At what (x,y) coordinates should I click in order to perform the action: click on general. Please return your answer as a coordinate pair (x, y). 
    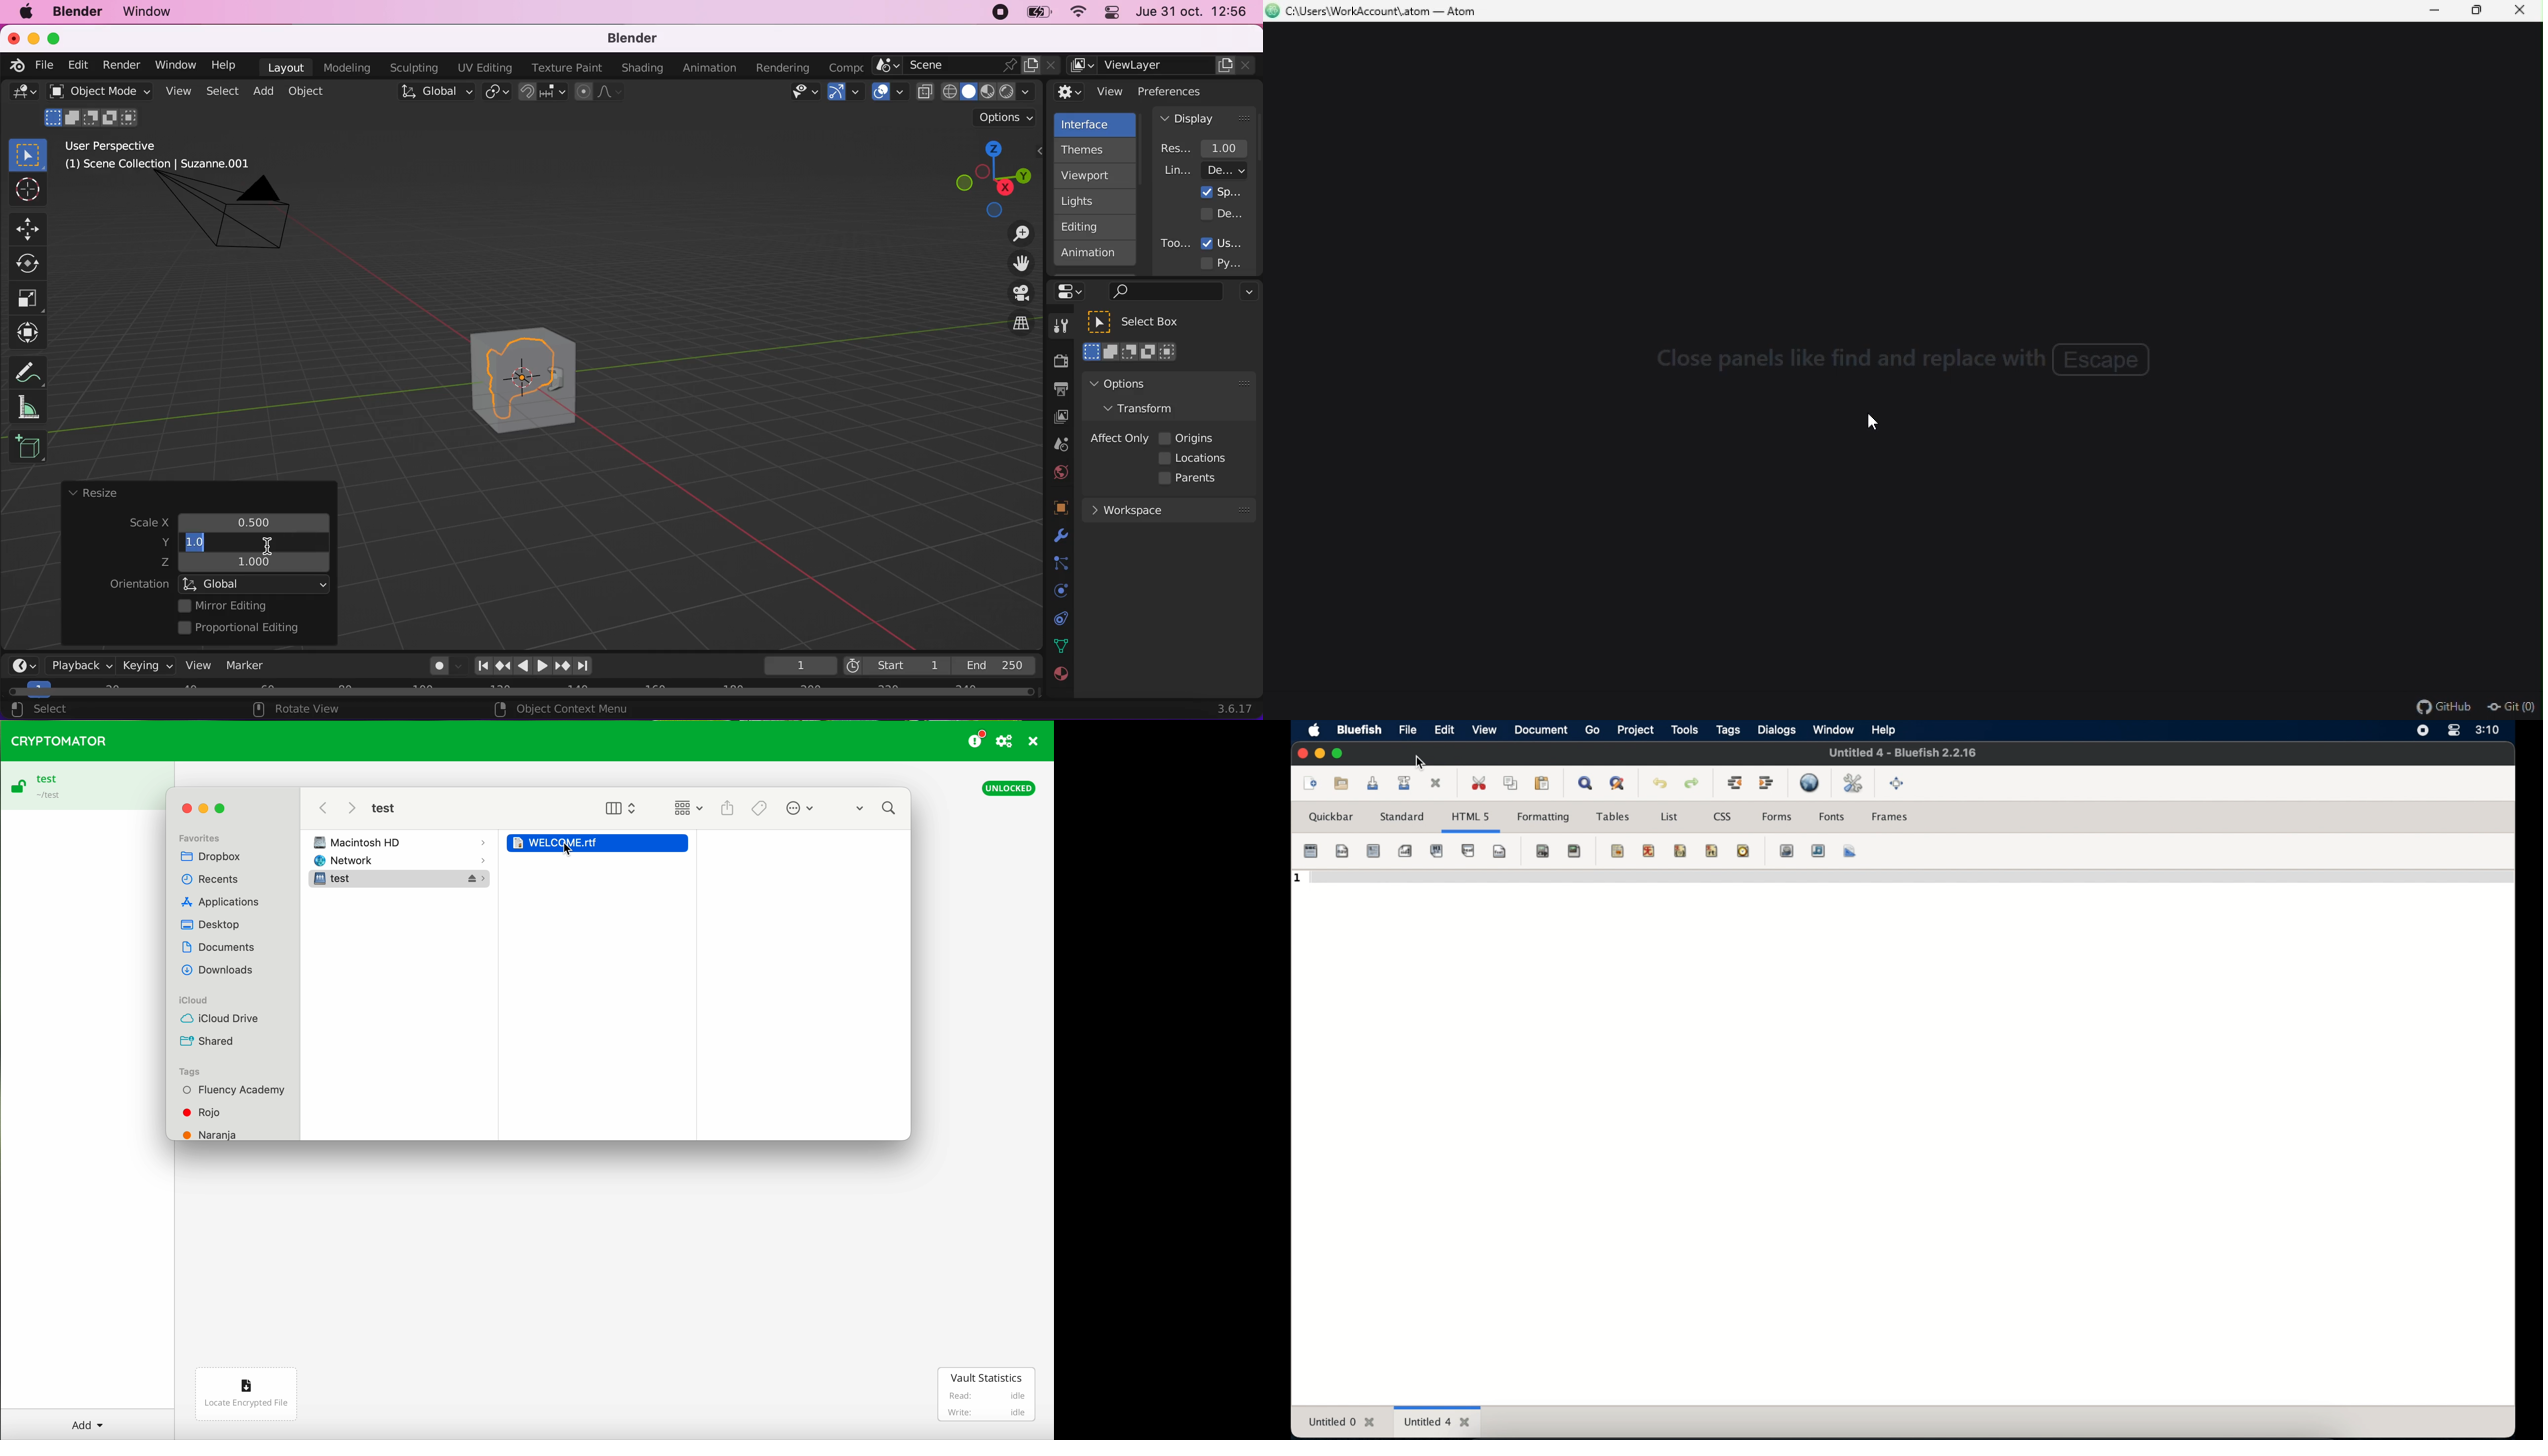
    Looking at the image, I should click on (24, 95).